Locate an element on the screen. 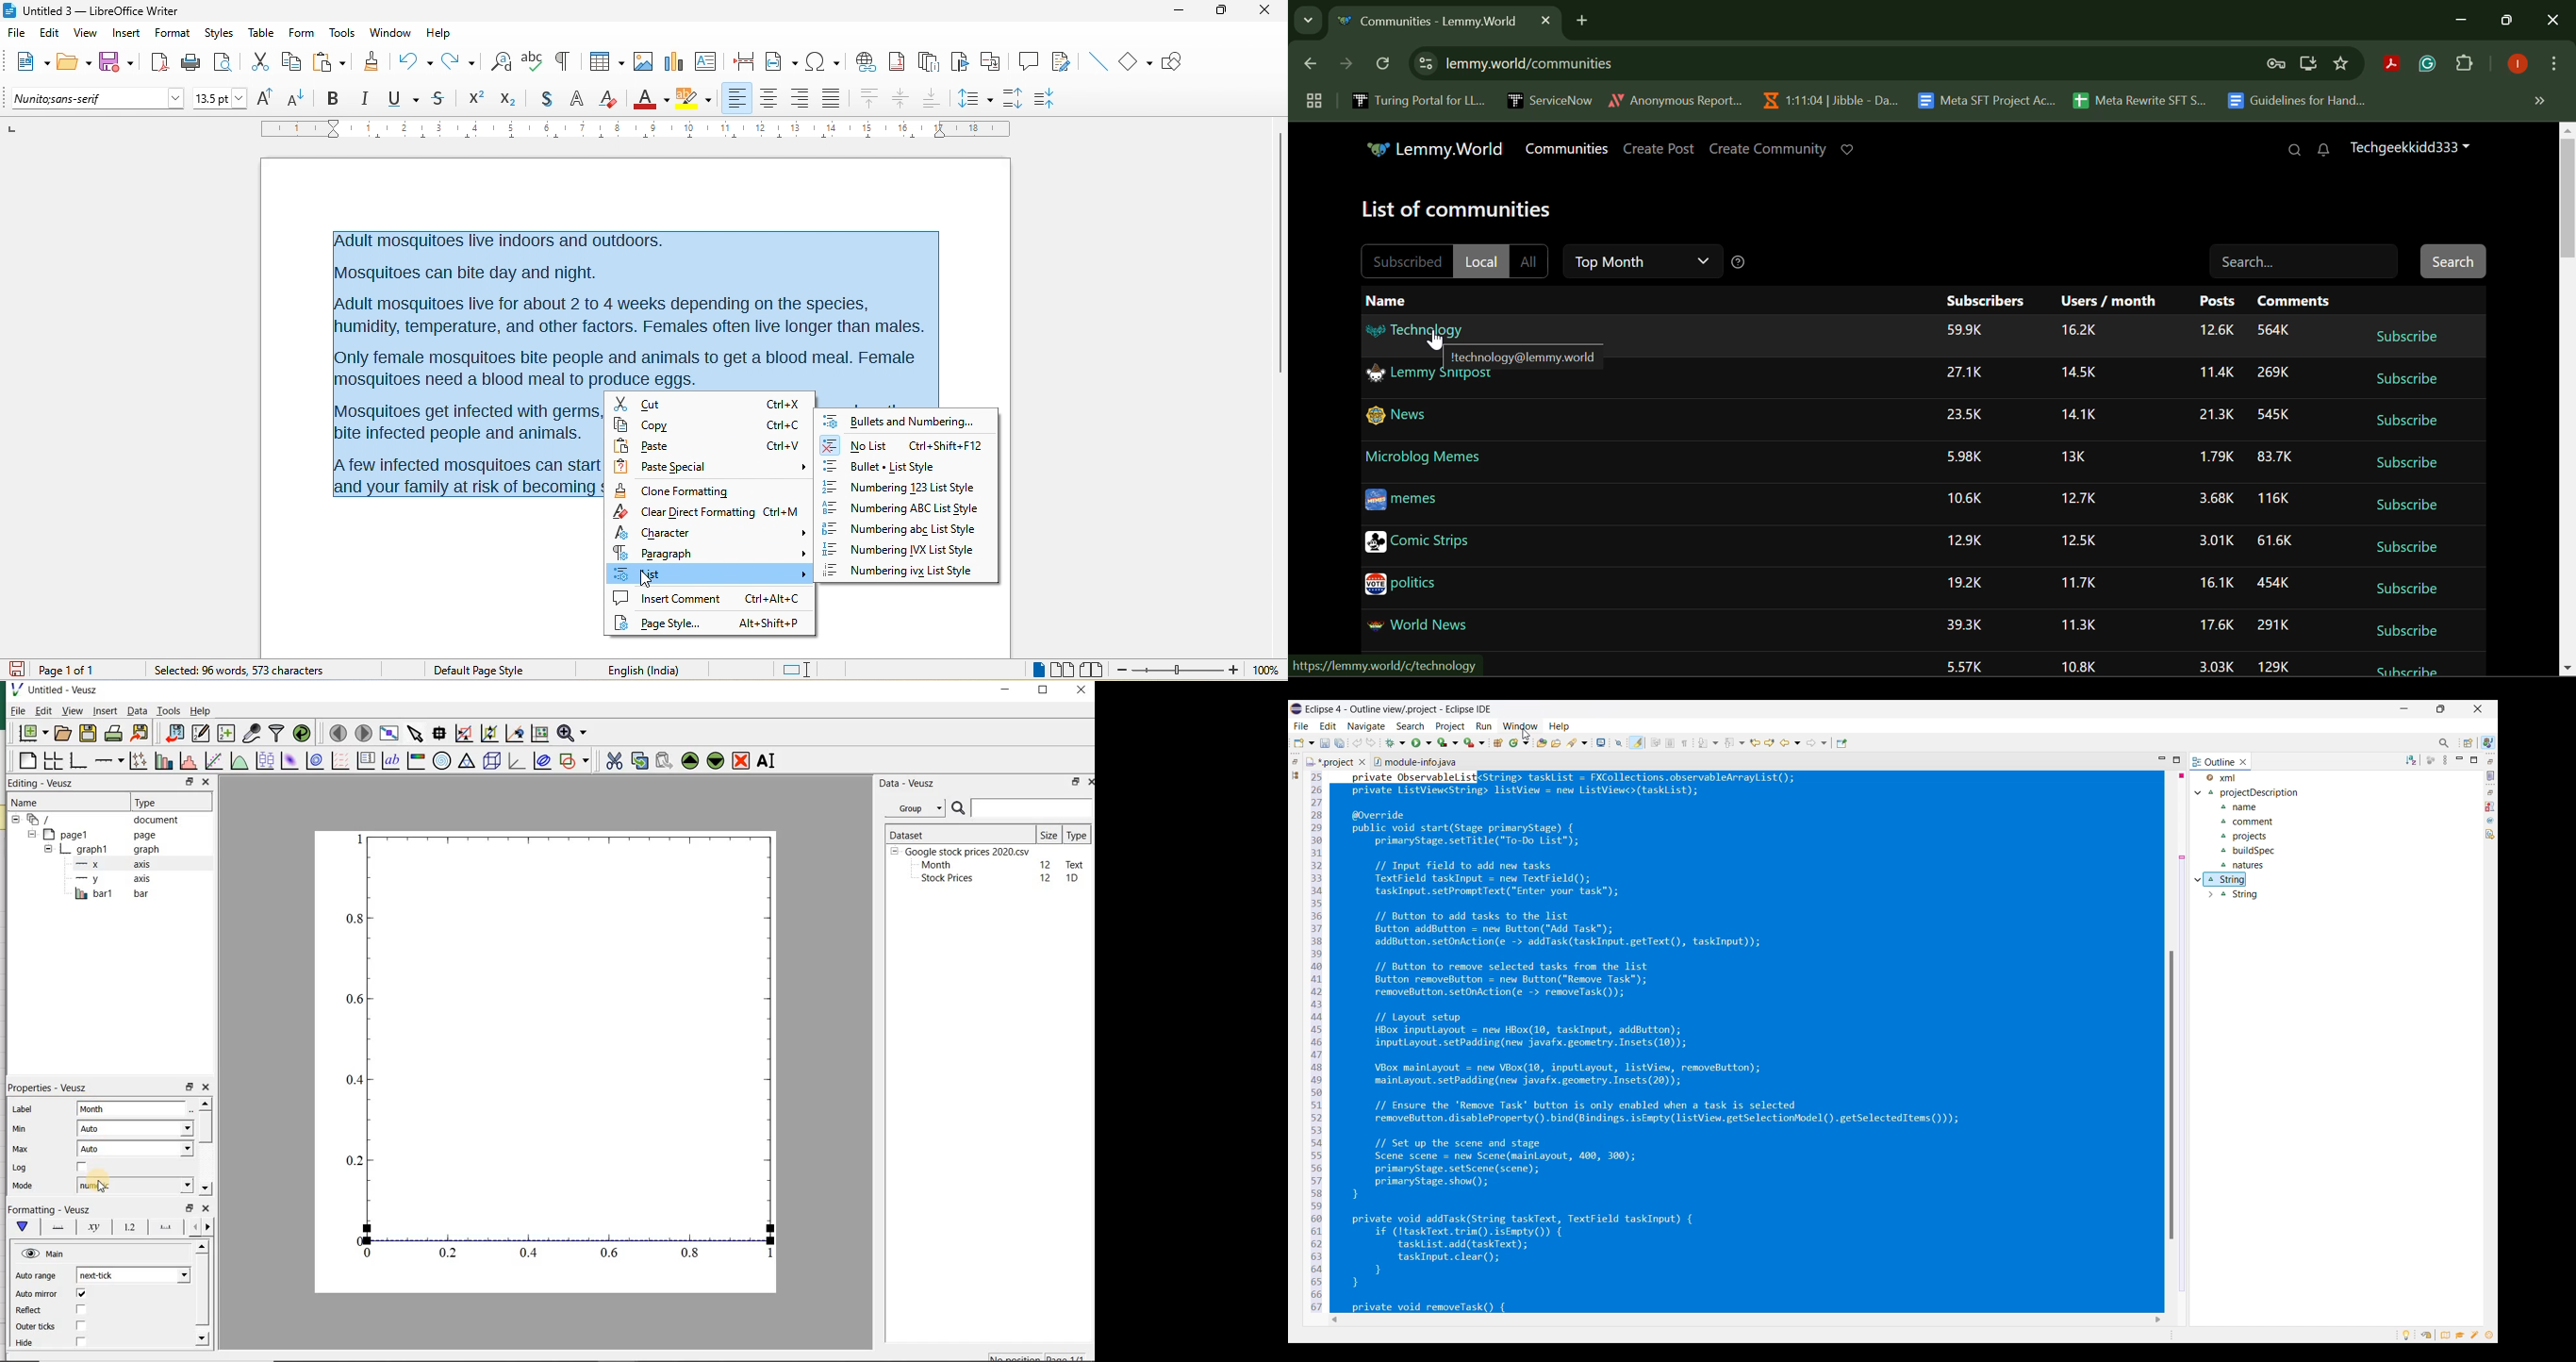 The width and height of the screenshot is (2576, 1372). clear direct formatting is located at coordinates (611, 100).